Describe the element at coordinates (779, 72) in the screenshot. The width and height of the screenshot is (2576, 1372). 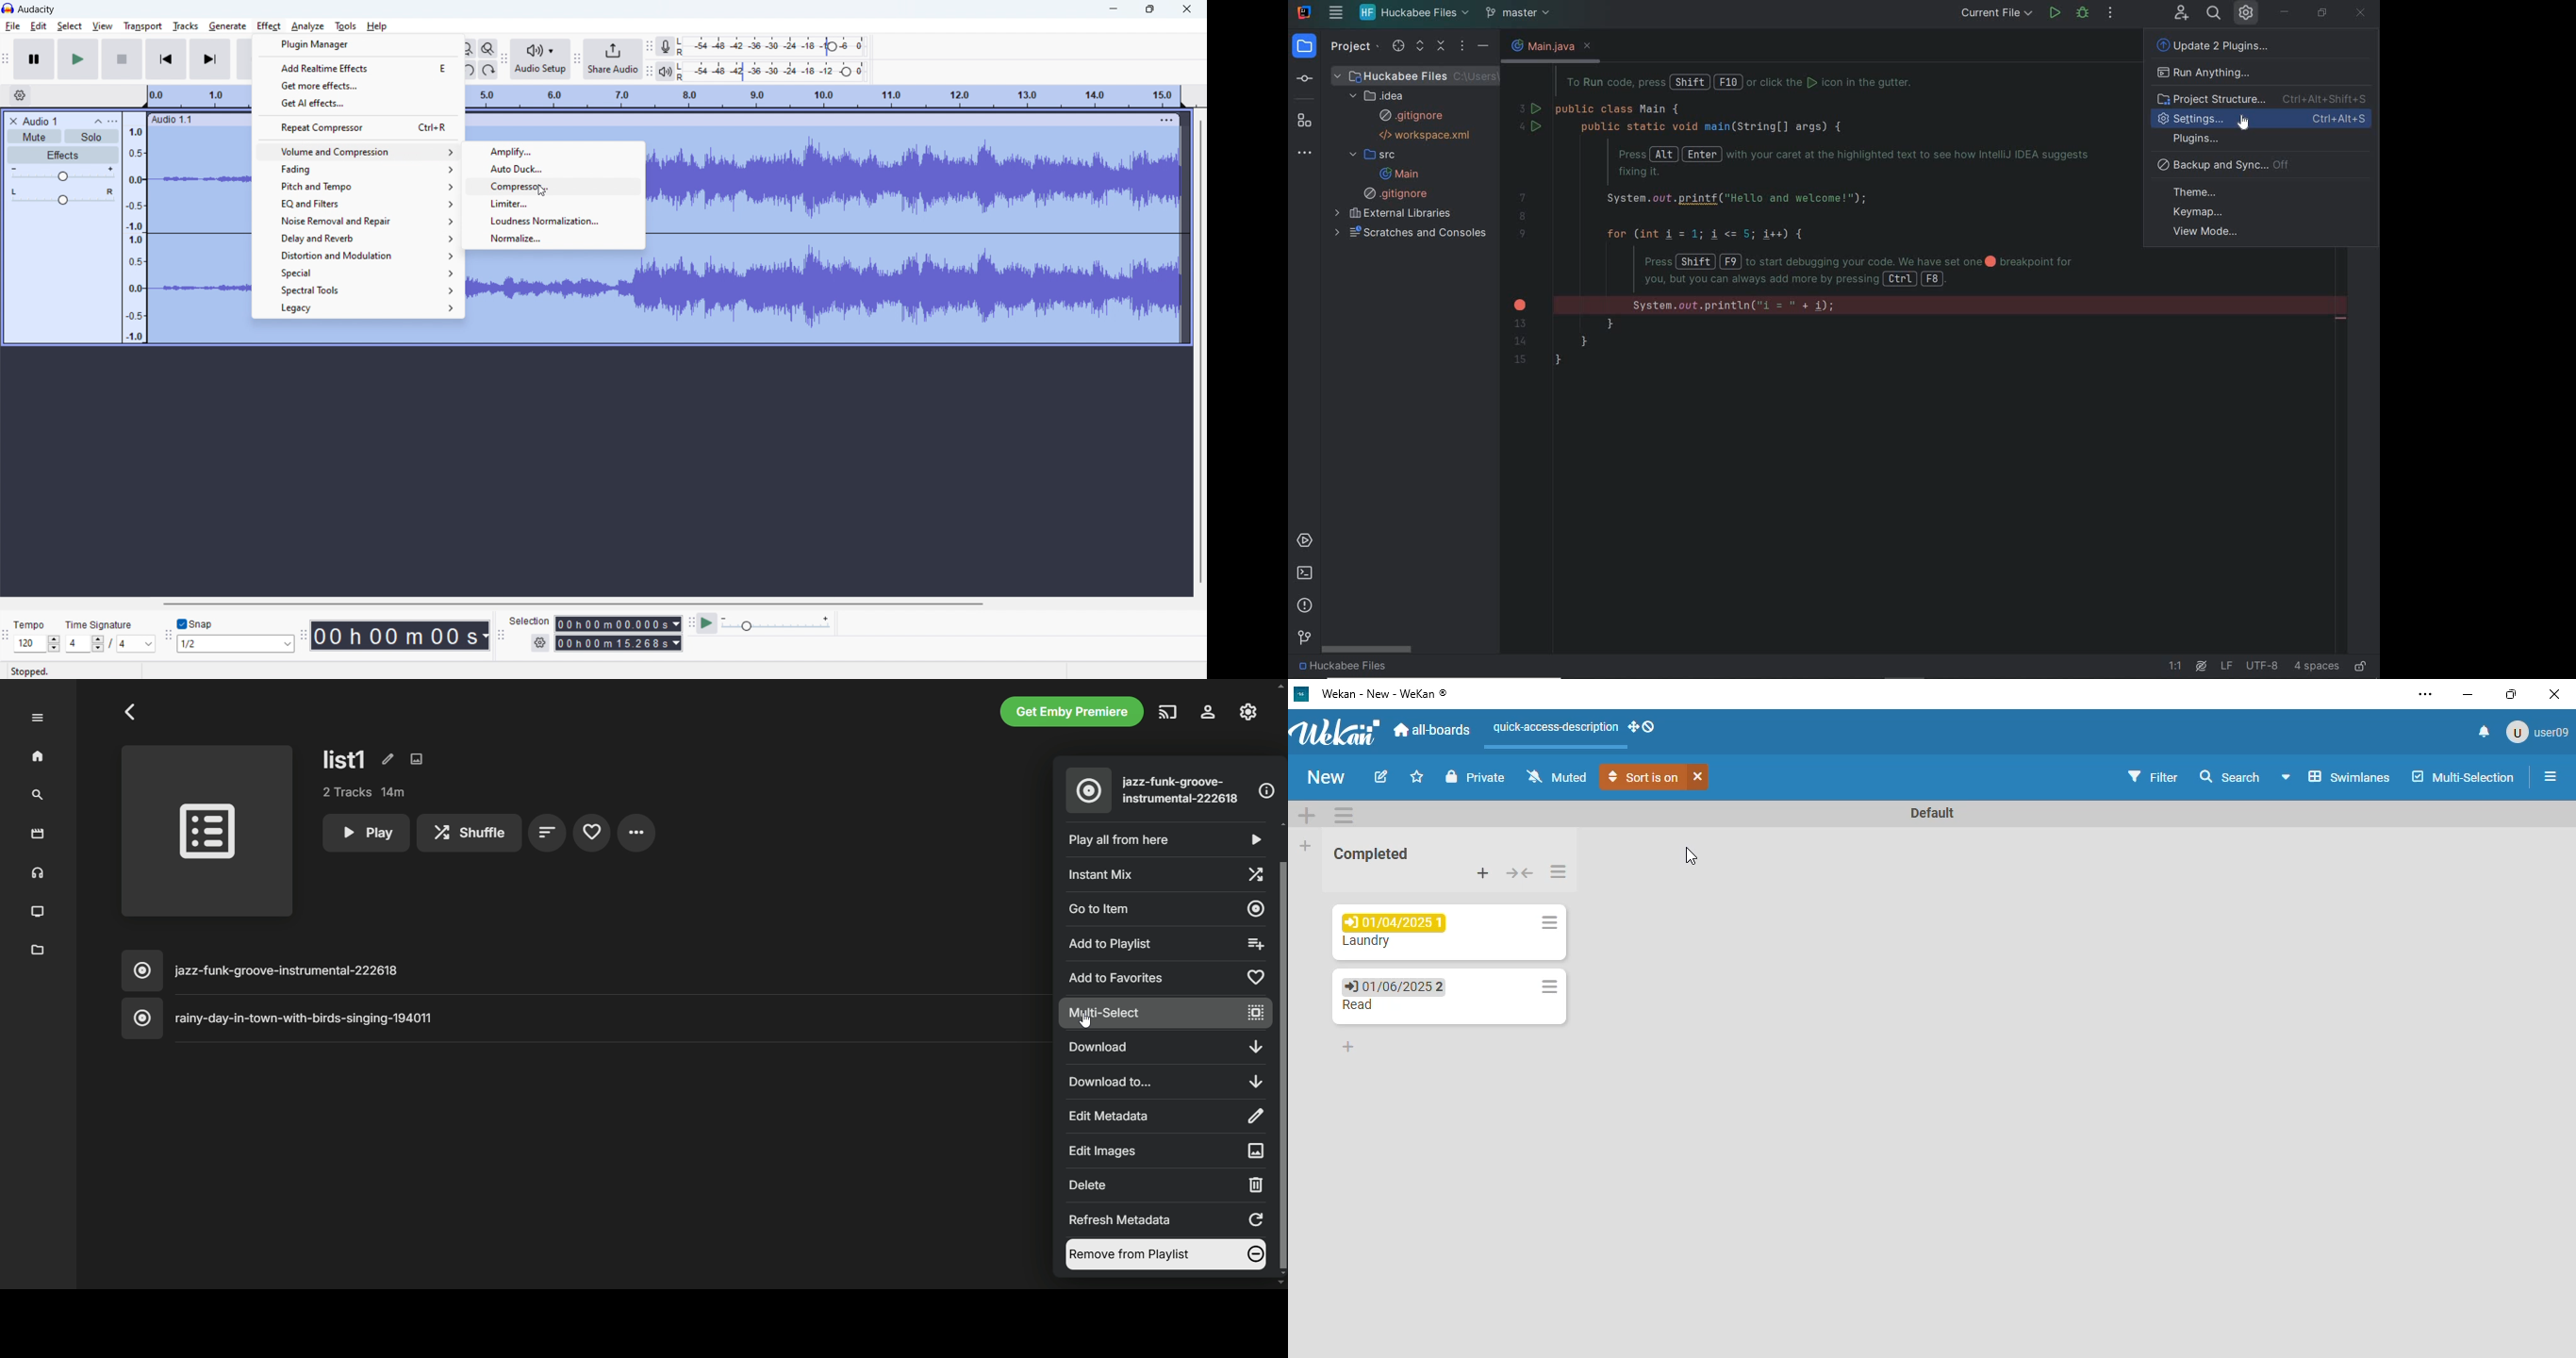
I see `playback level` at that location.